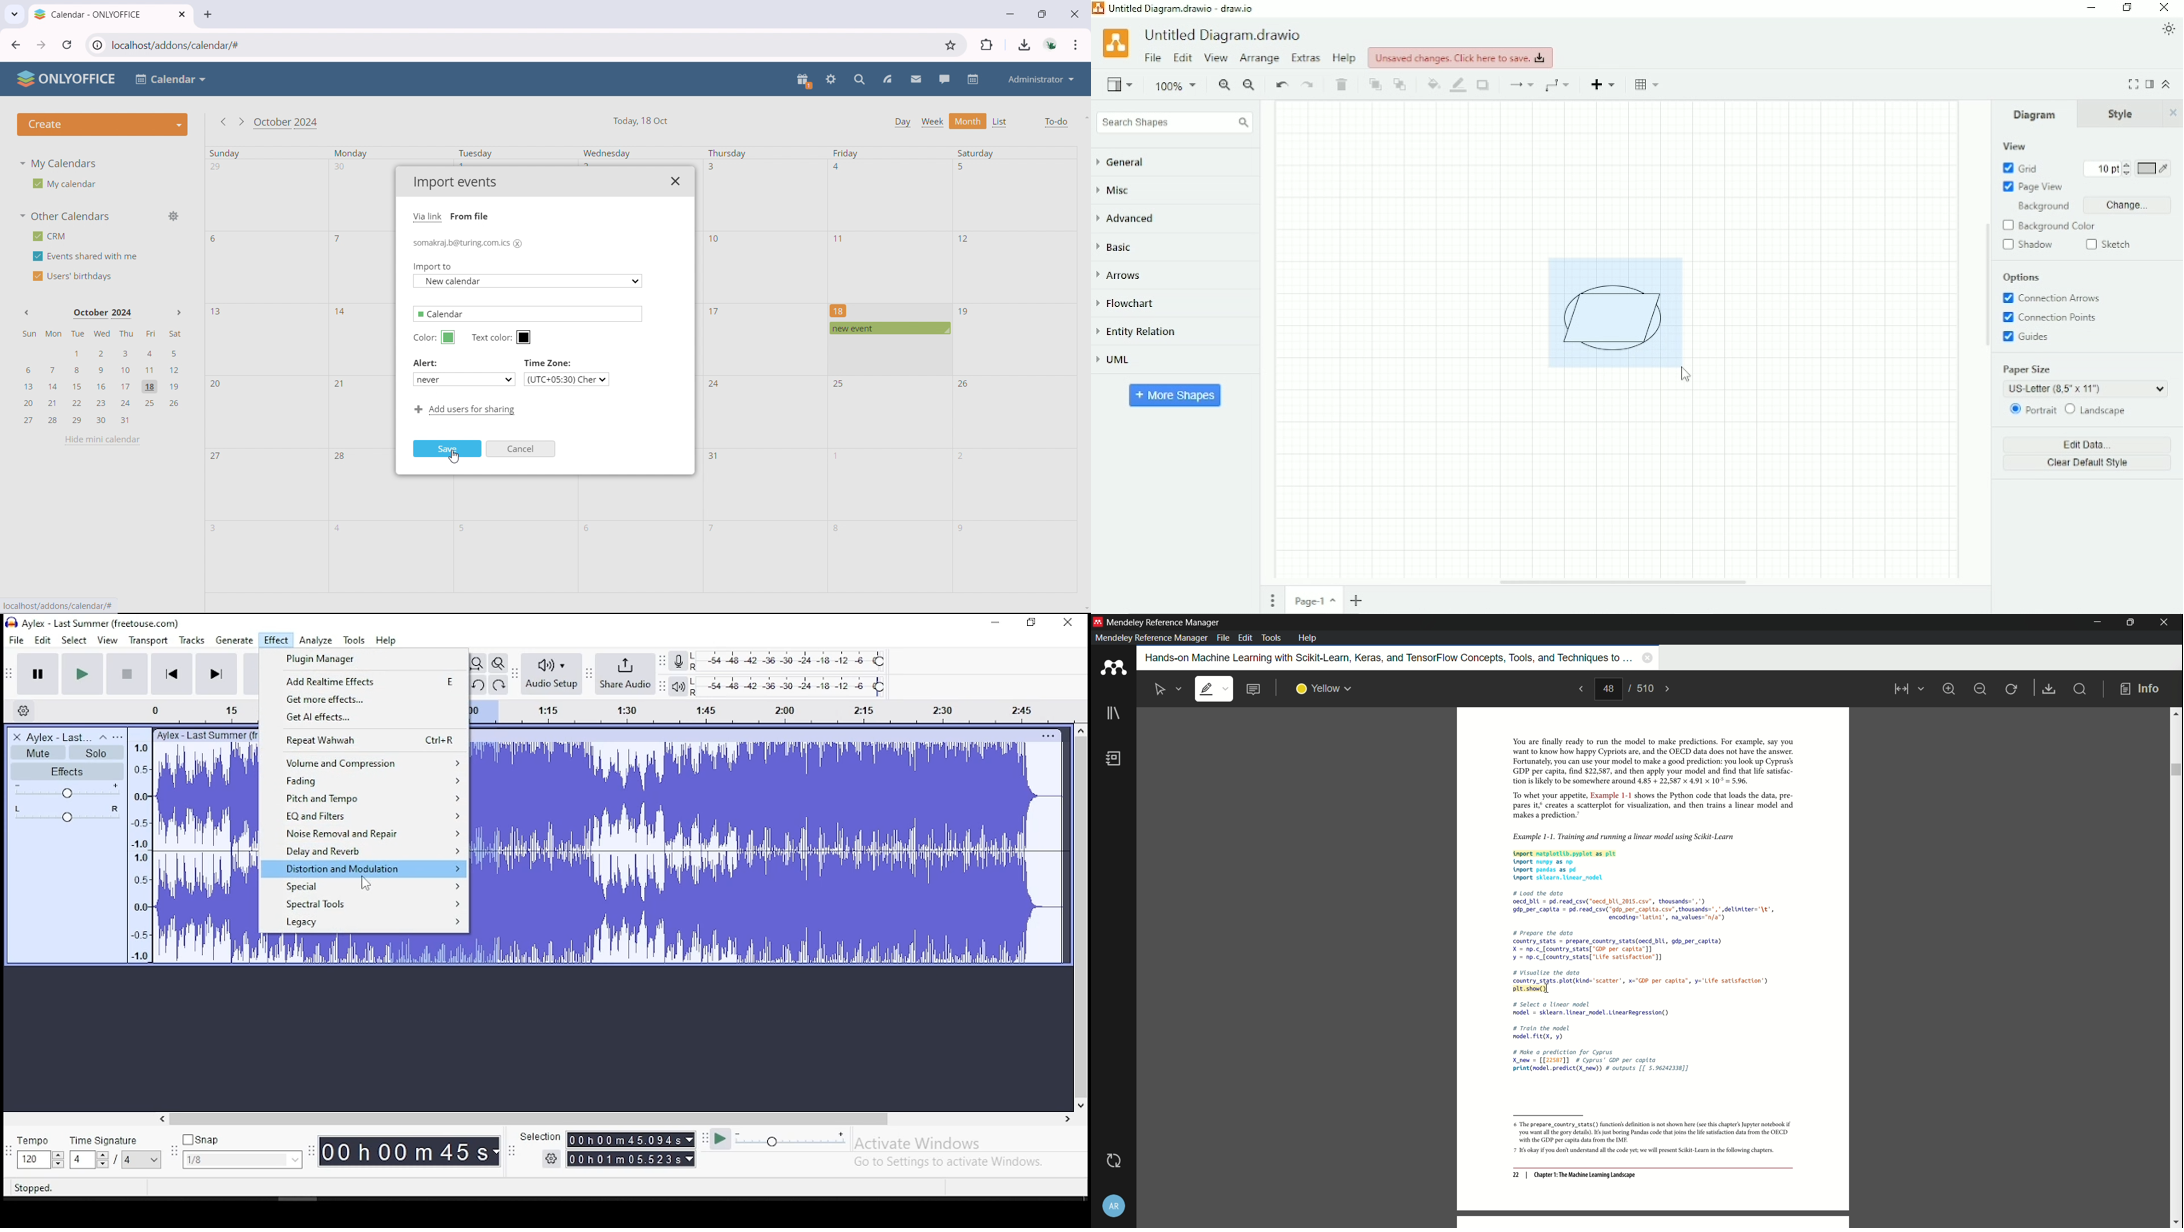 This screenshot has width=2184, height=1232. I want to click on edit menu, so click(1247, 638).